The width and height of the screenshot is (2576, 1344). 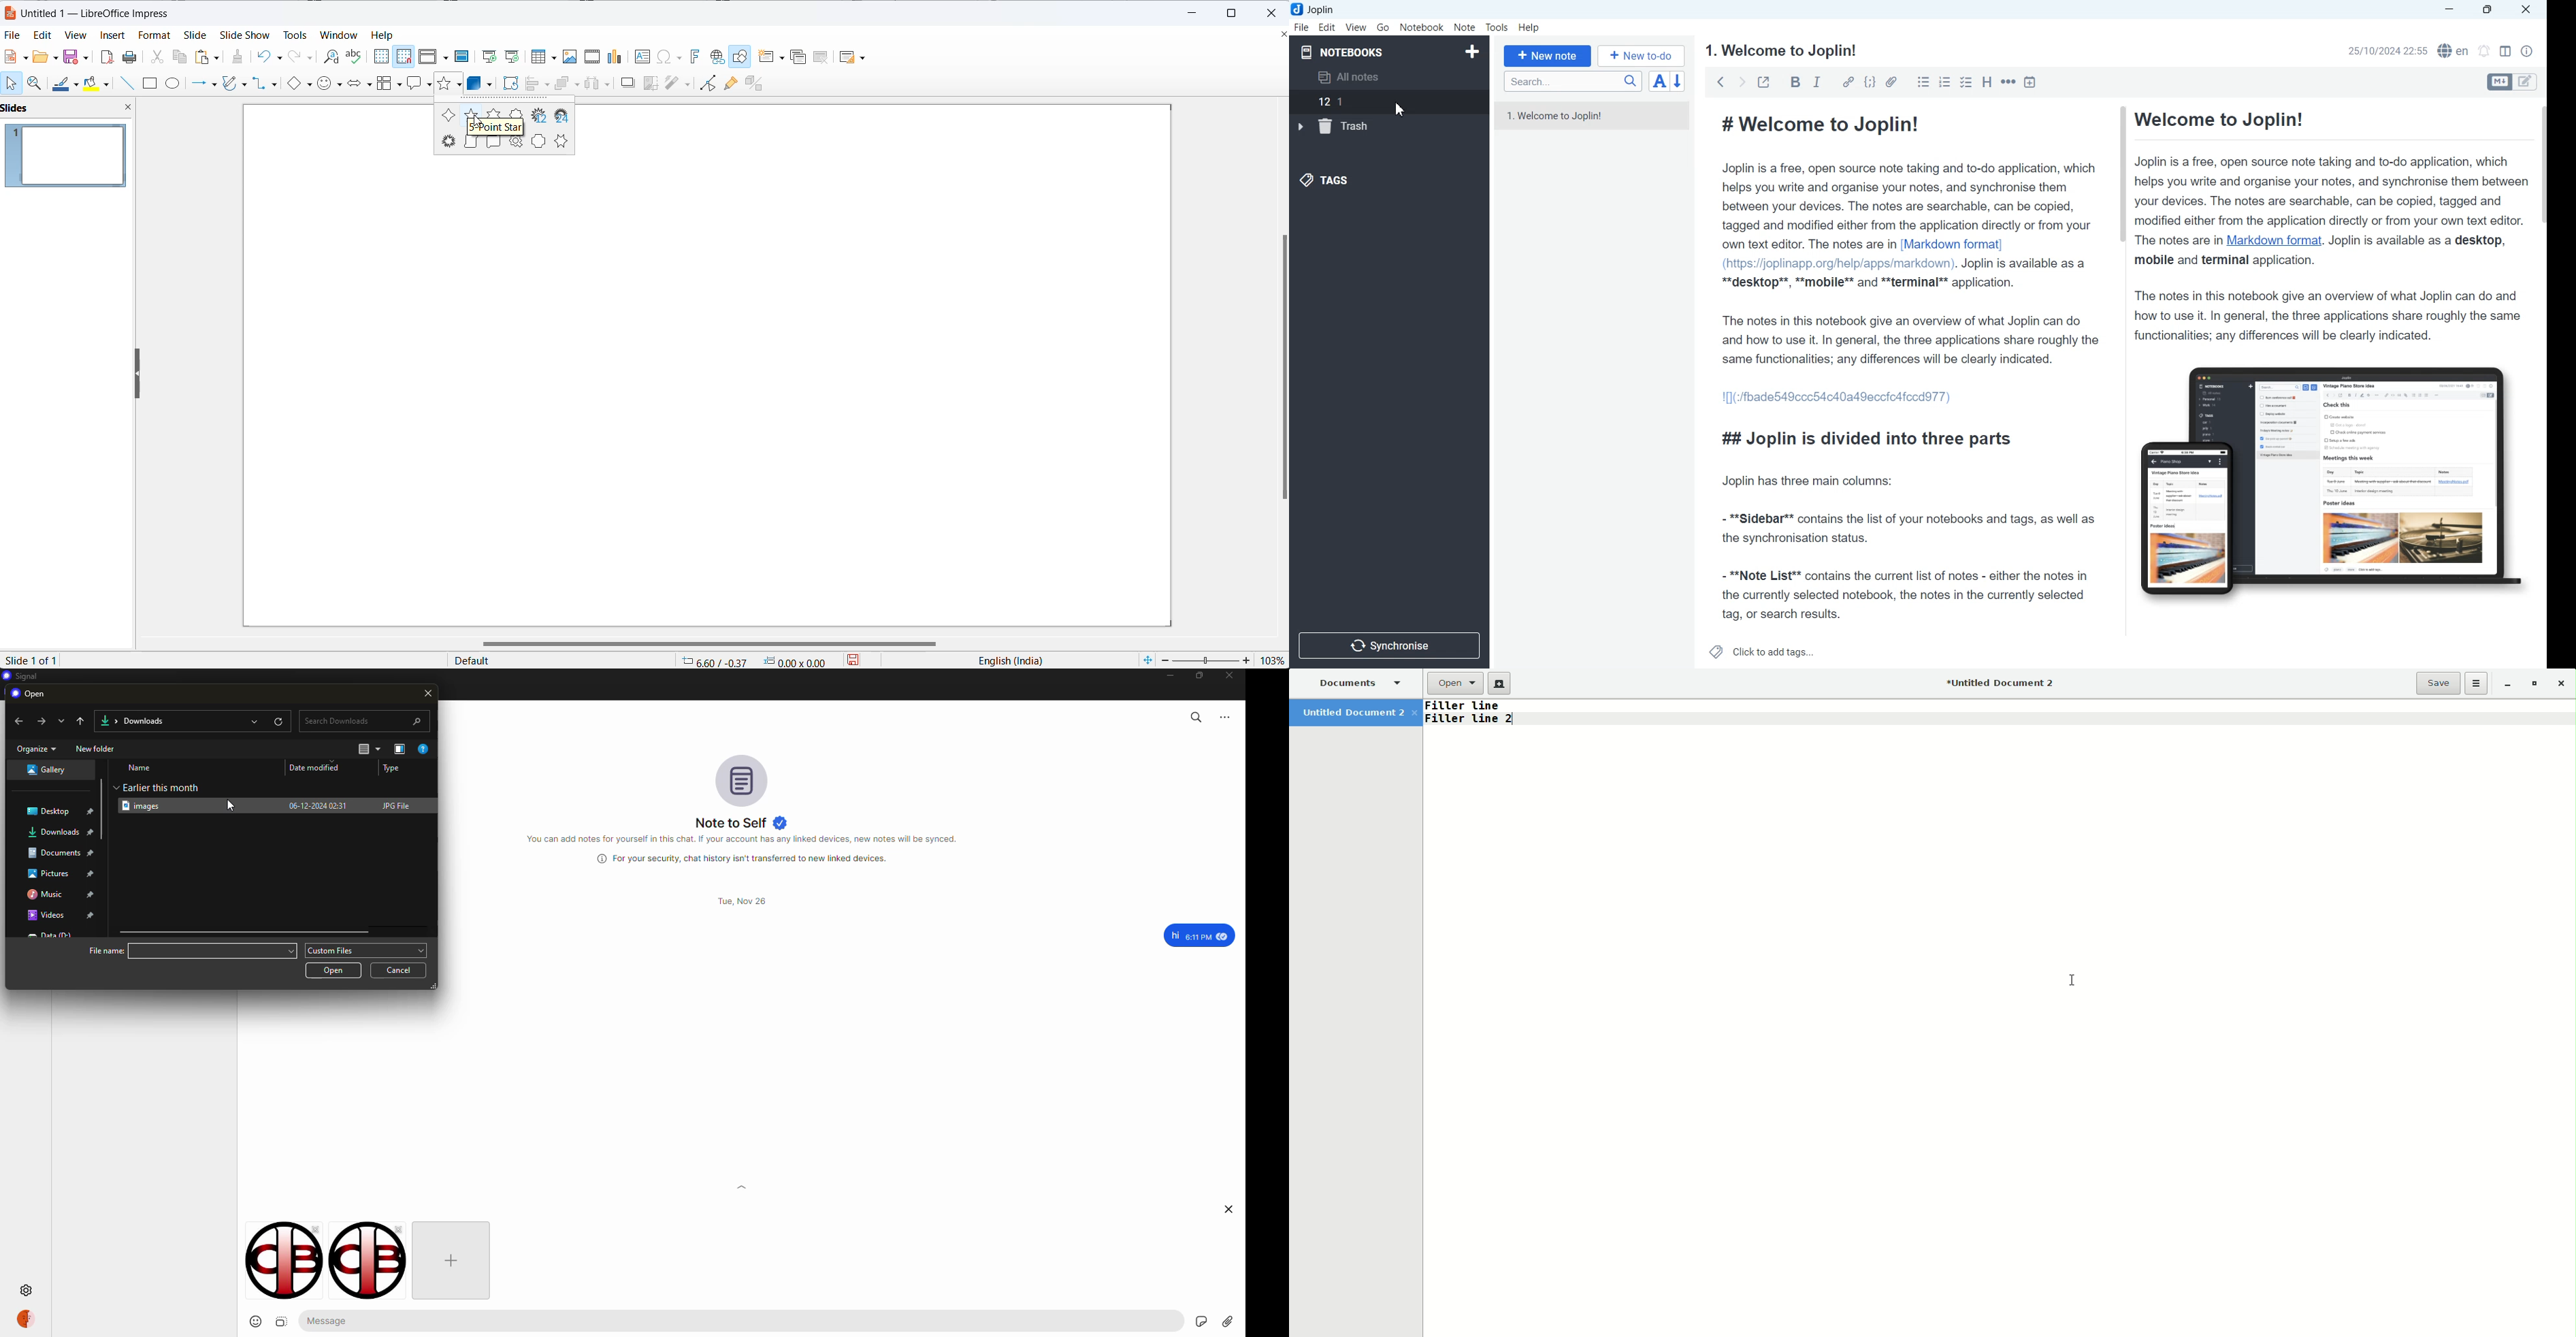 What do you see at coordinates (399, 805) in the screenshot?
I see `jpg` at bounding box center [399, 805].